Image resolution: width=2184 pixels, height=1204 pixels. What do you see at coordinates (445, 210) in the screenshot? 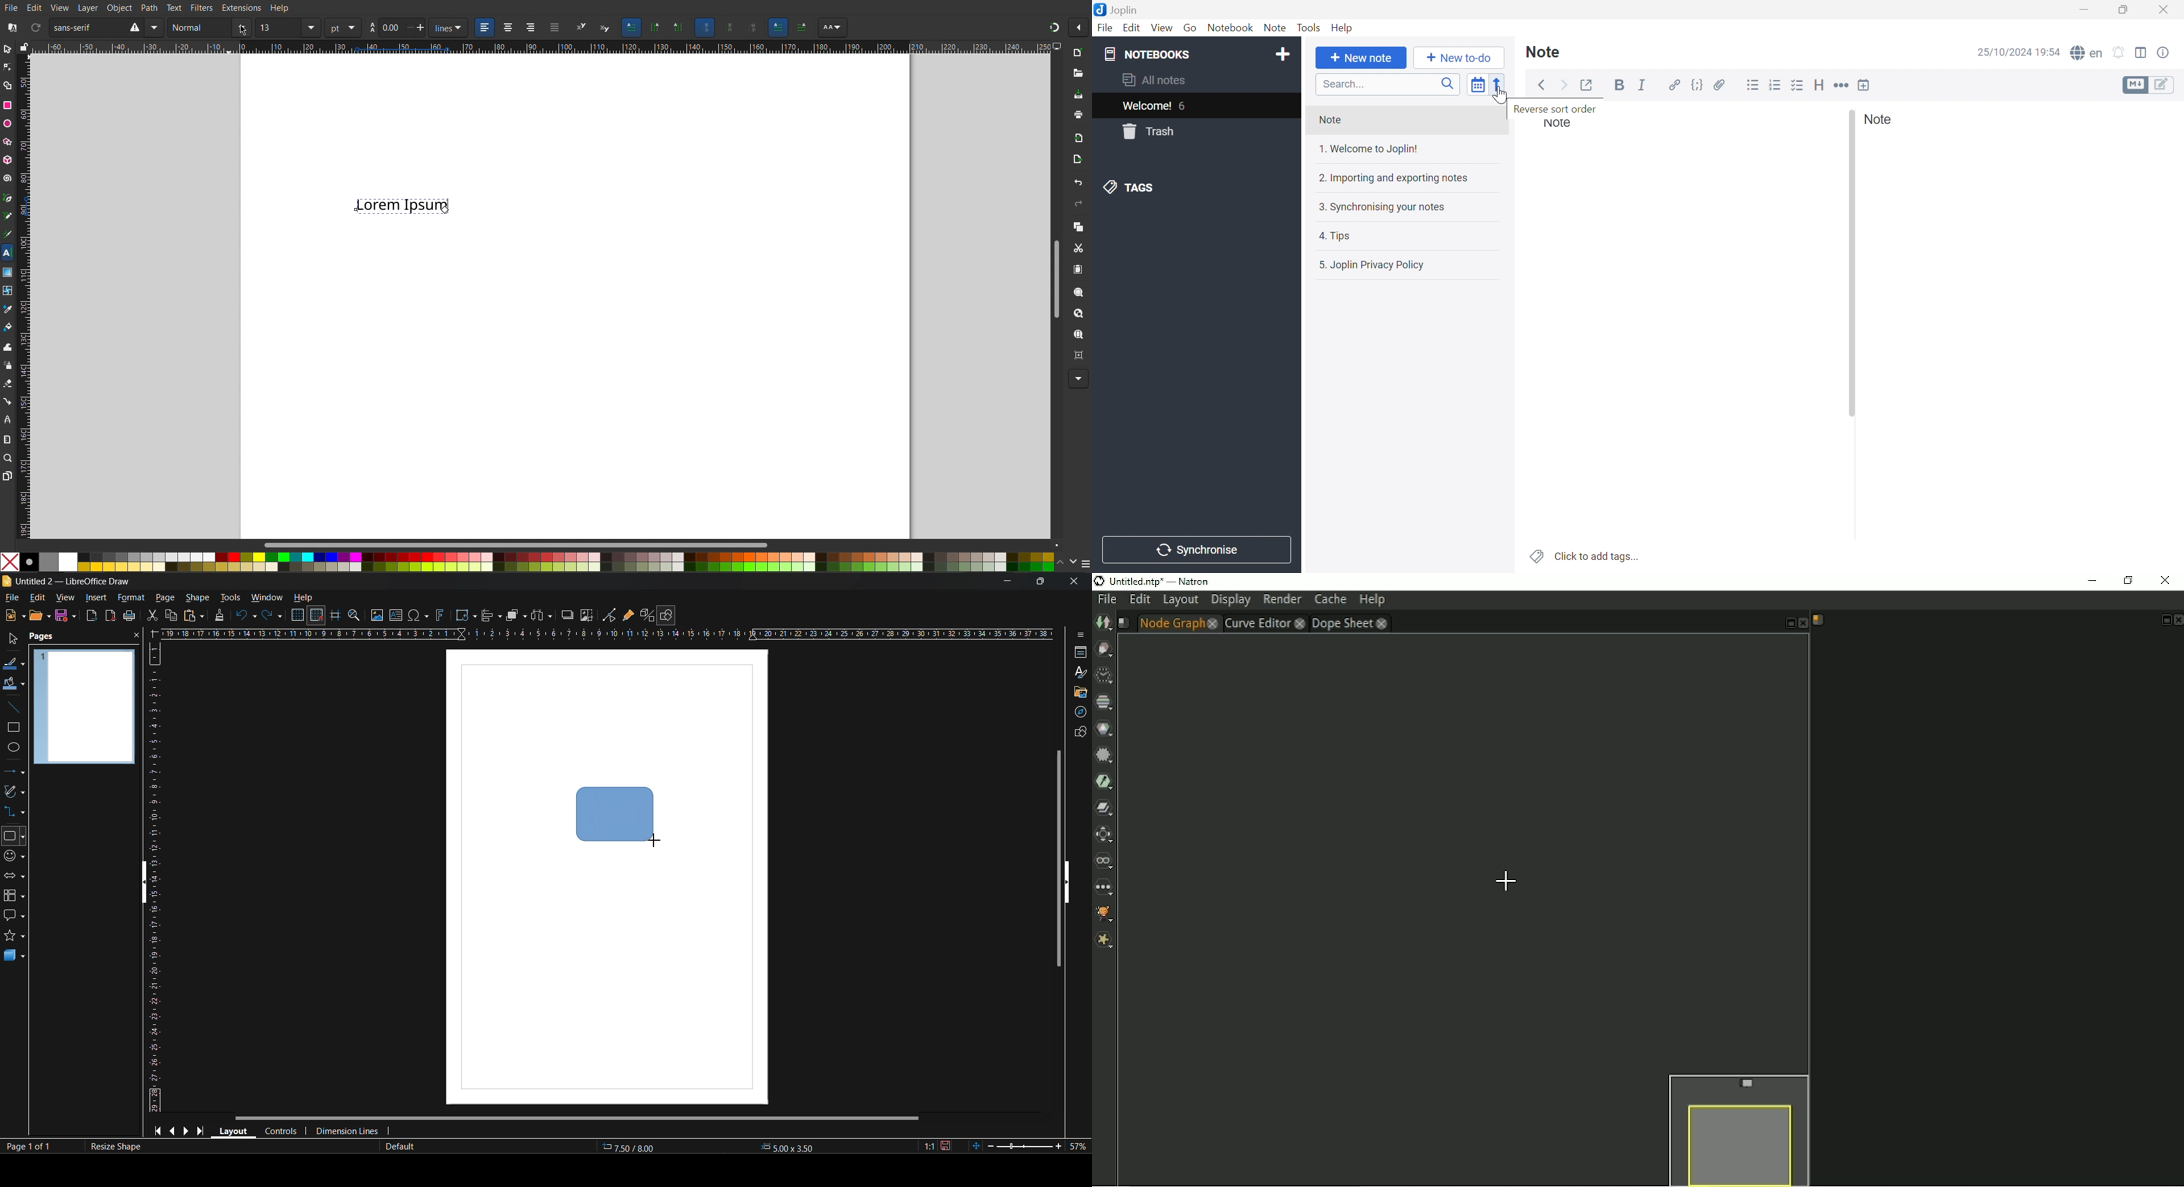
I see `Cursor` at bounding box center [445, 210].